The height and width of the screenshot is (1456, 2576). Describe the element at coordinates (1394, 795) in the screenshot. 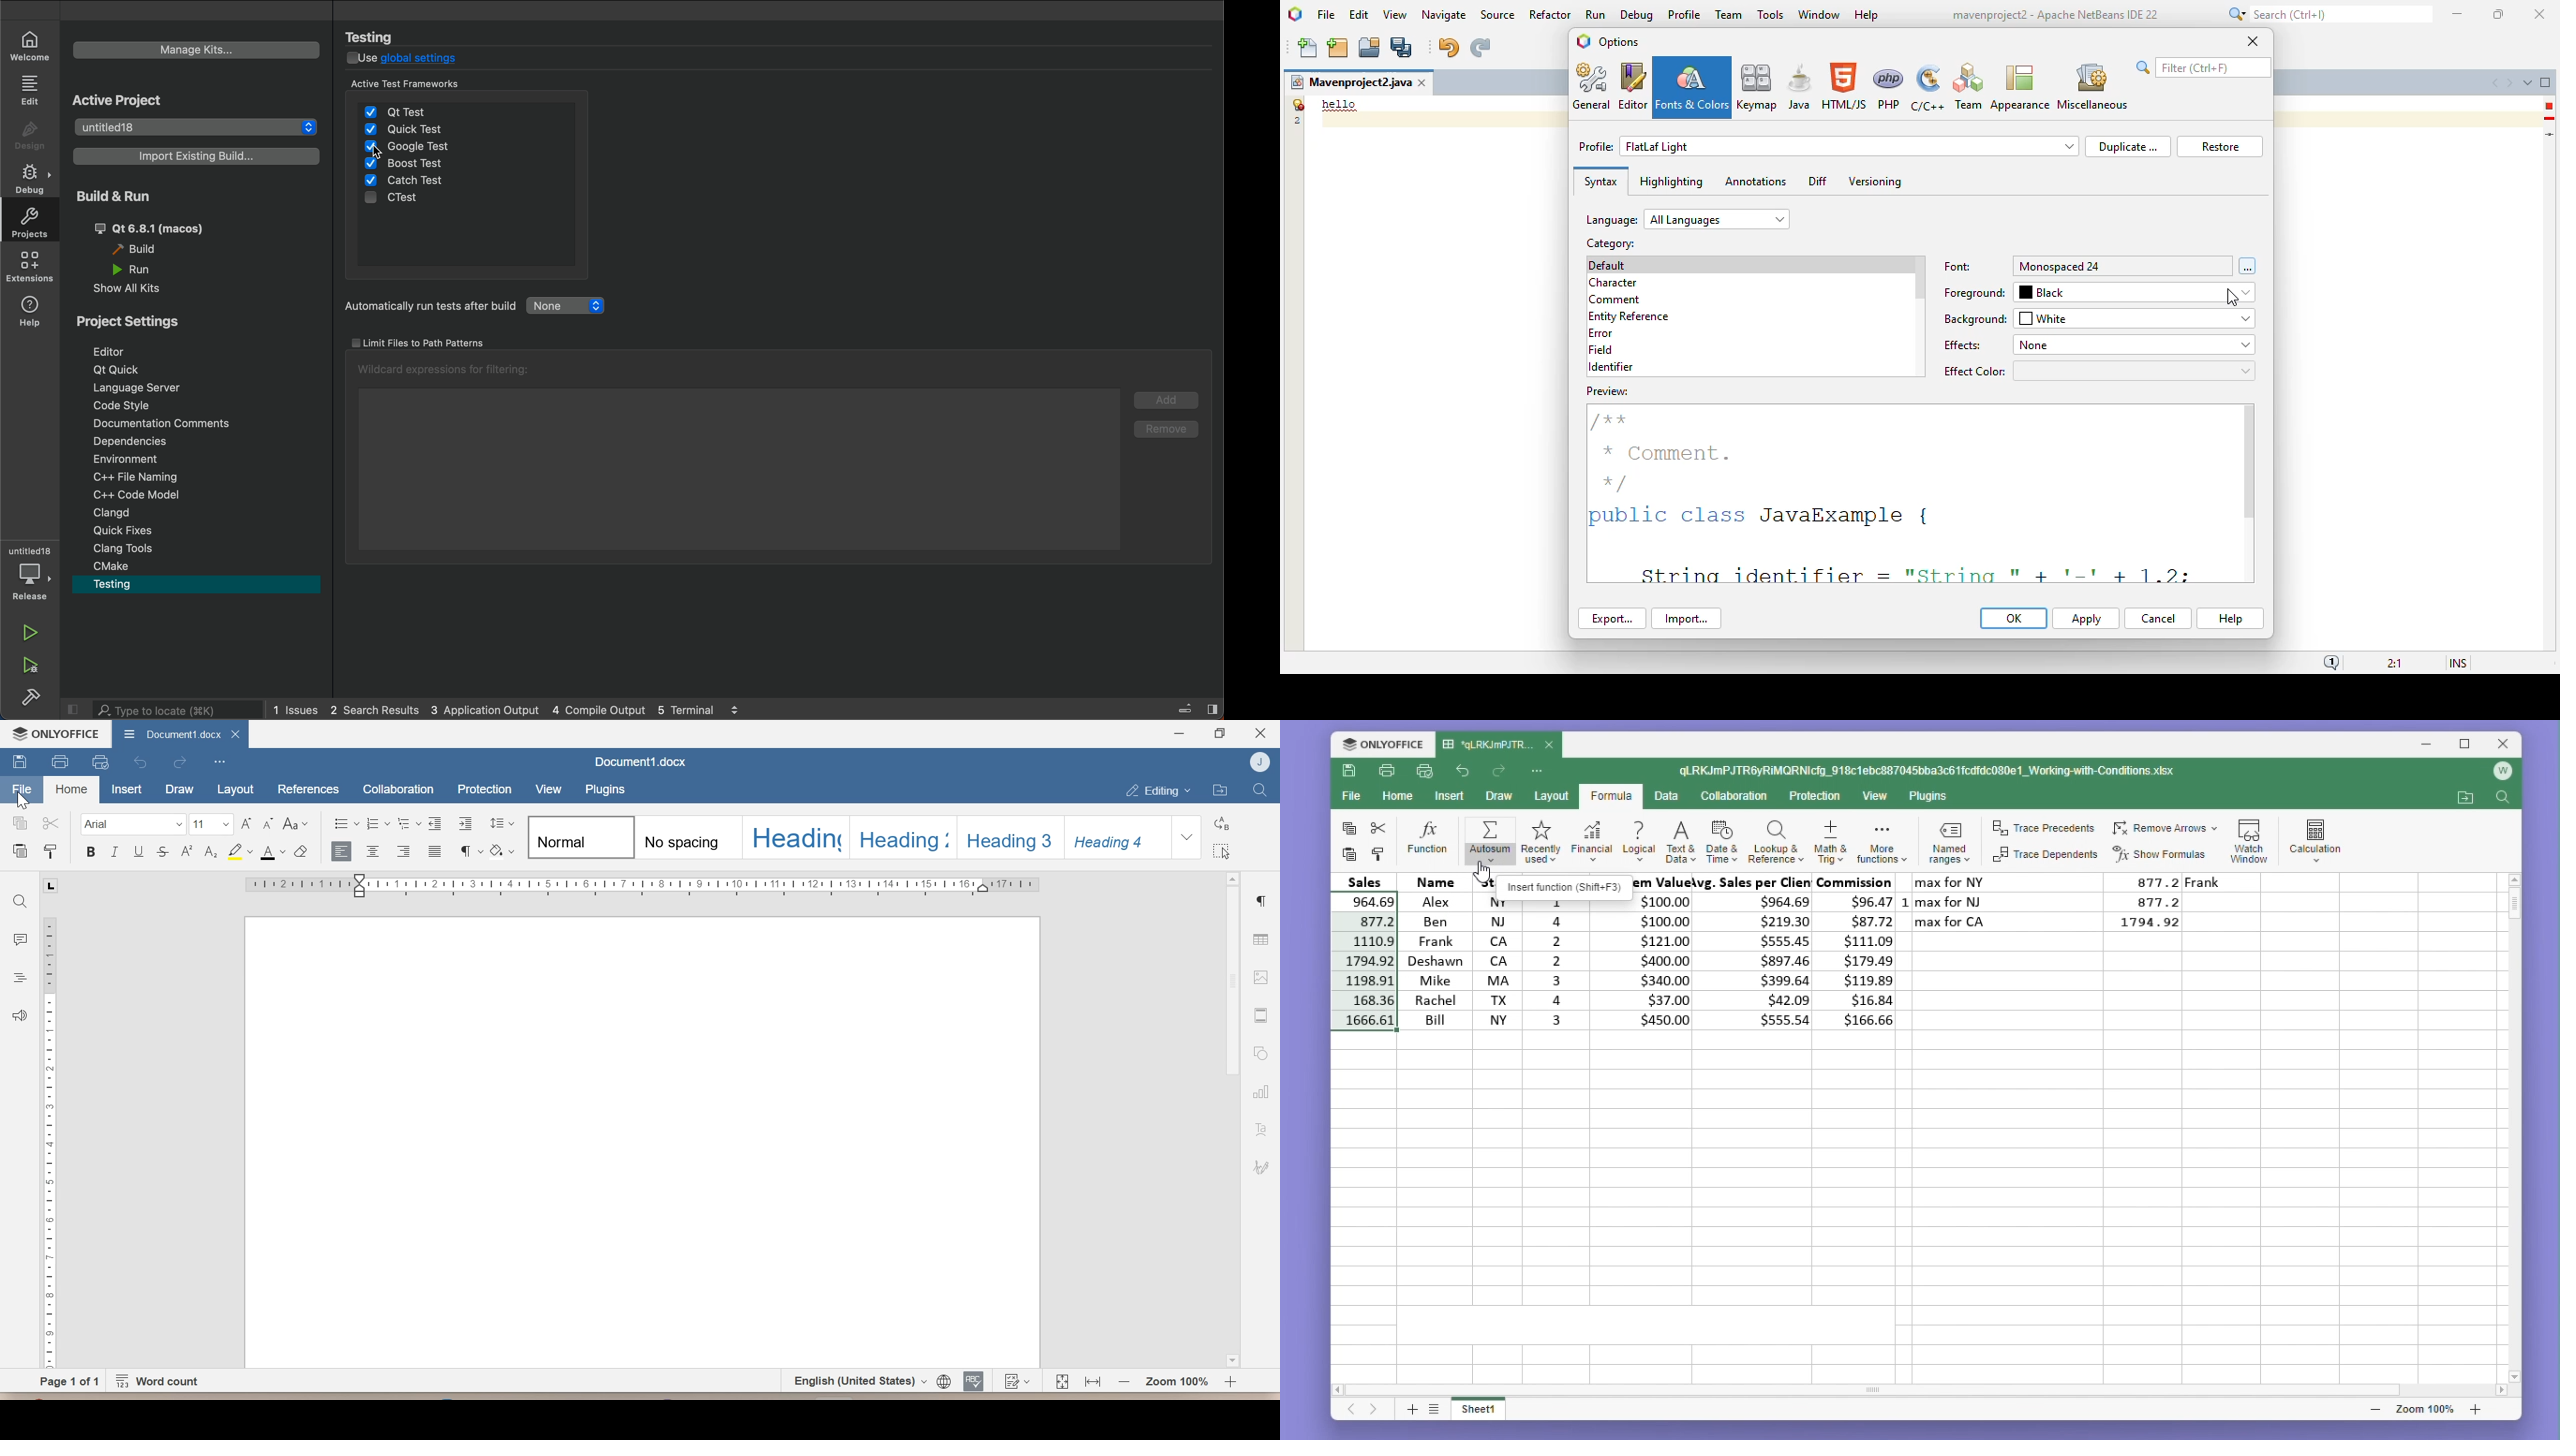

I see `home` at that location.